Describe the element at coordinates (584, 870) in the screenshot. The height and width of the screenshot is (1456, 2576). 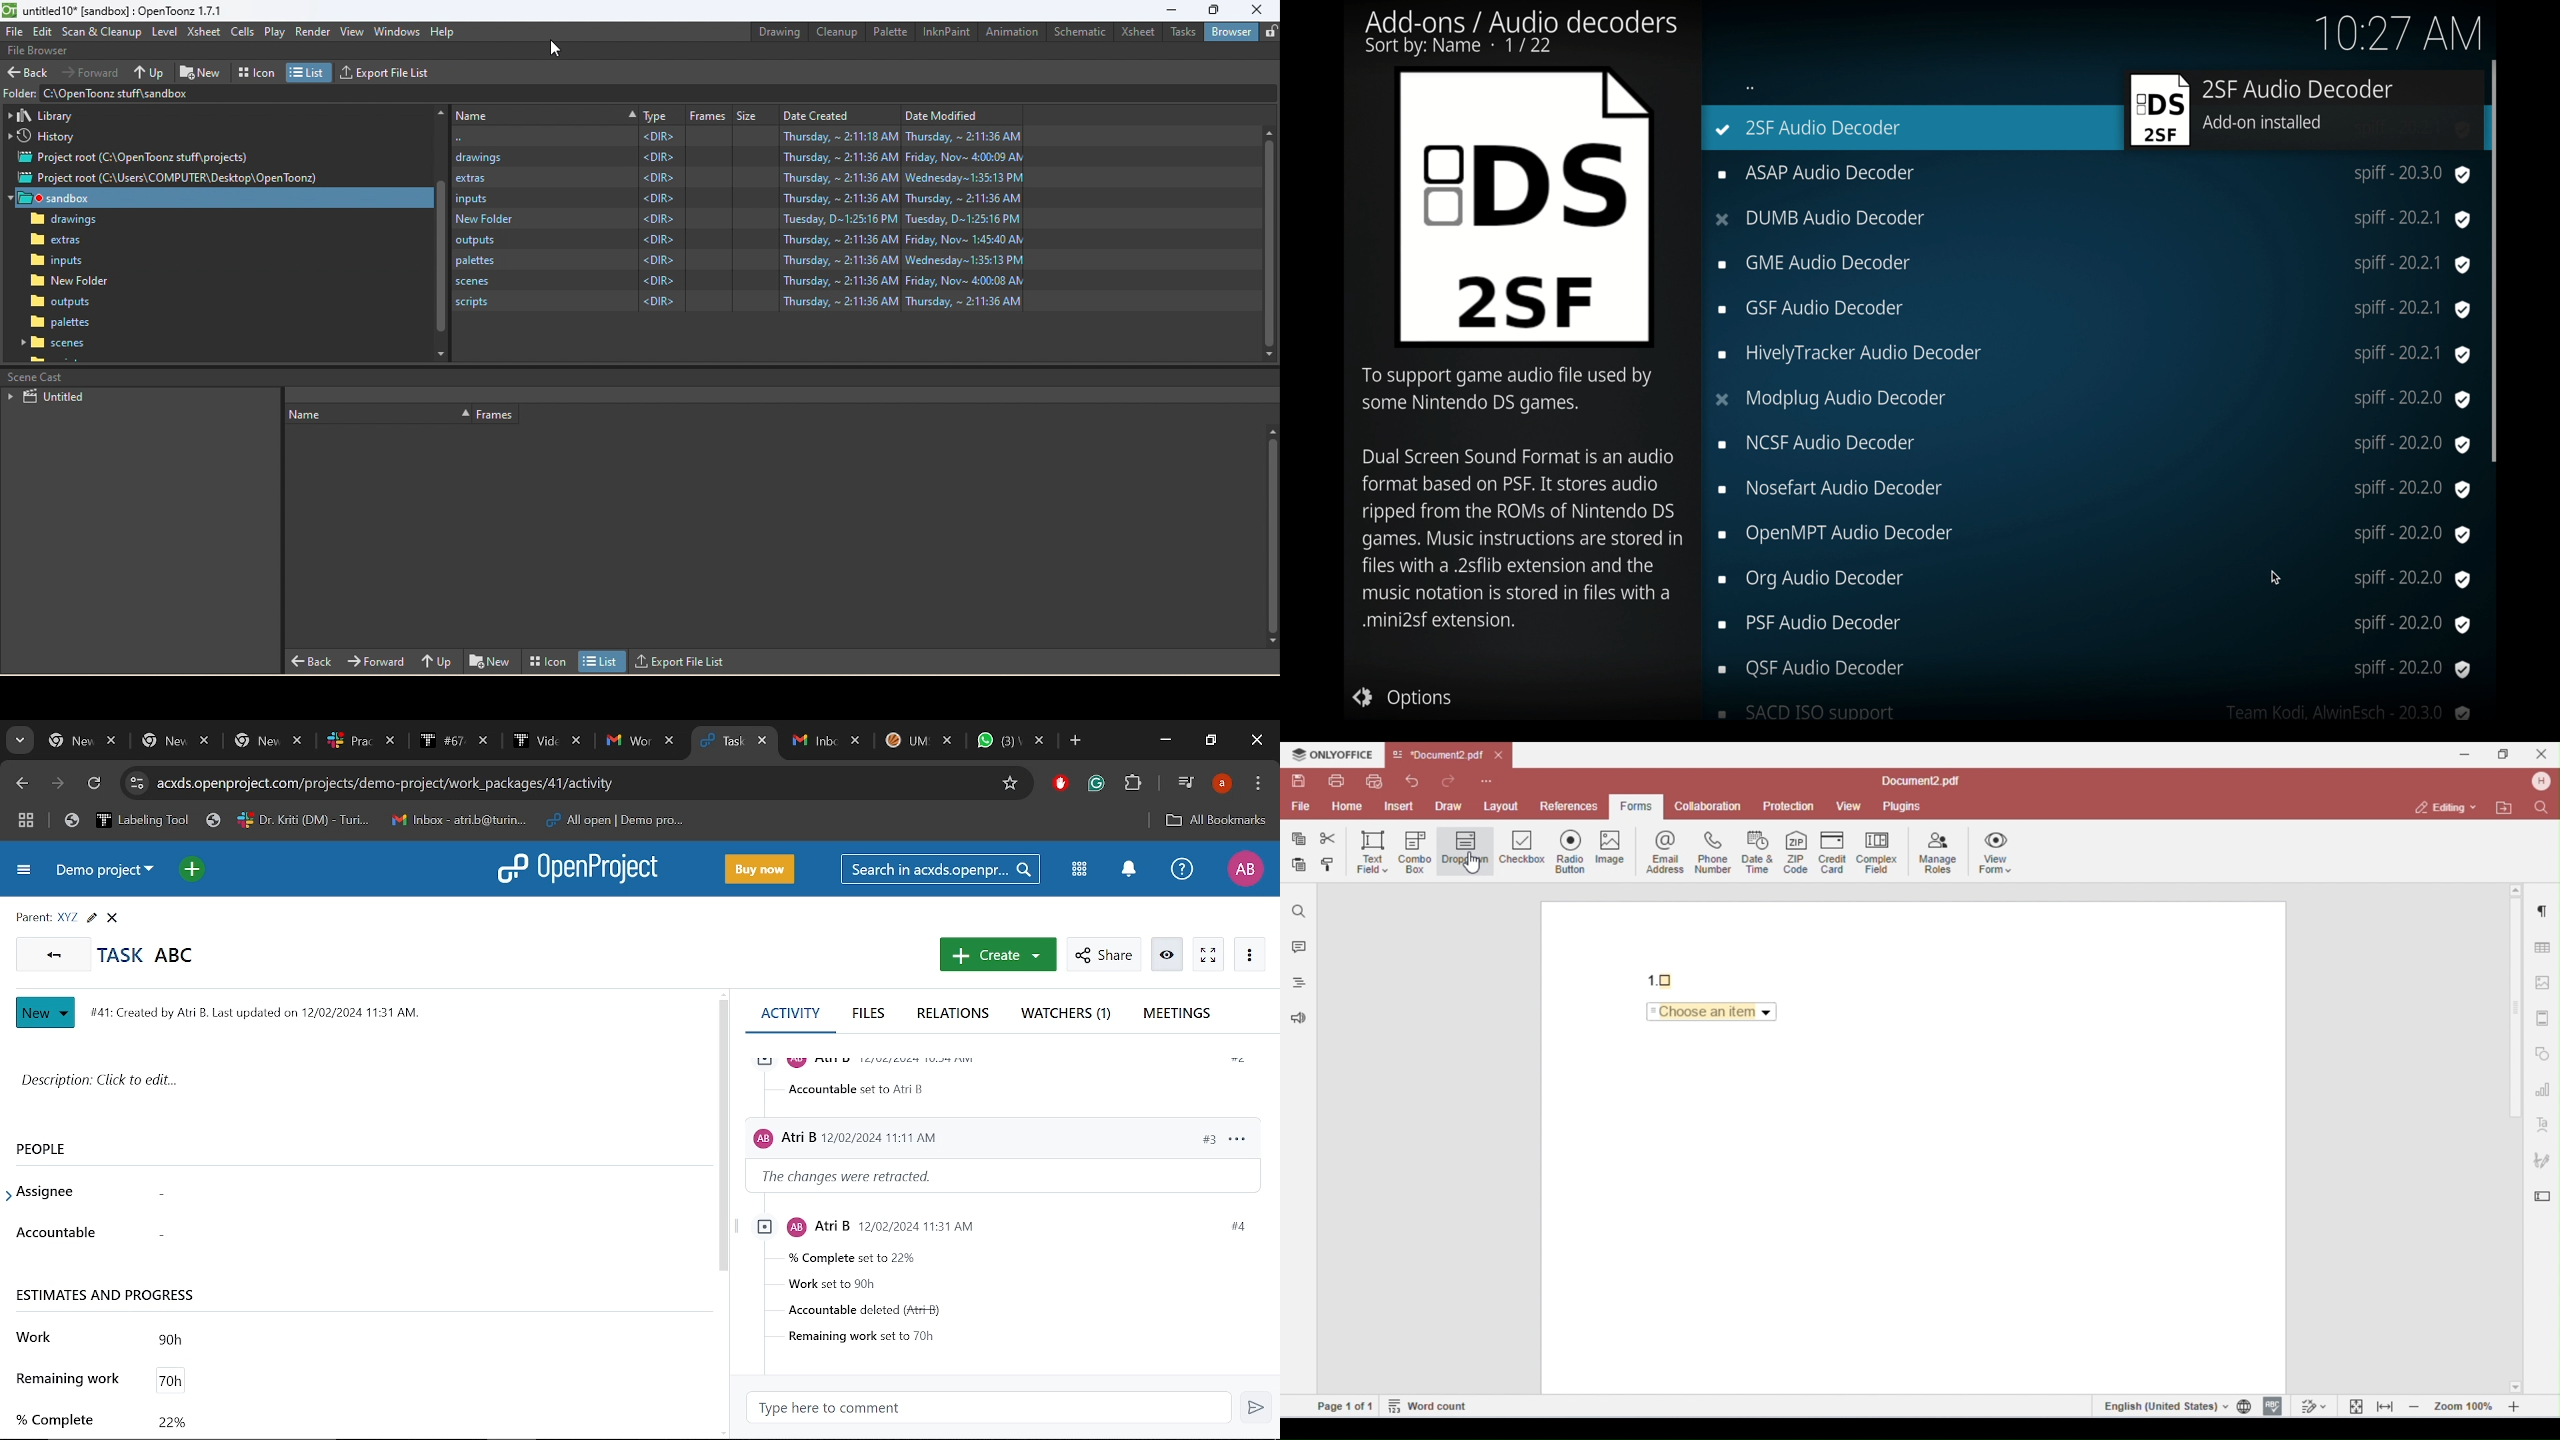
I see `Open project logo` at that location.